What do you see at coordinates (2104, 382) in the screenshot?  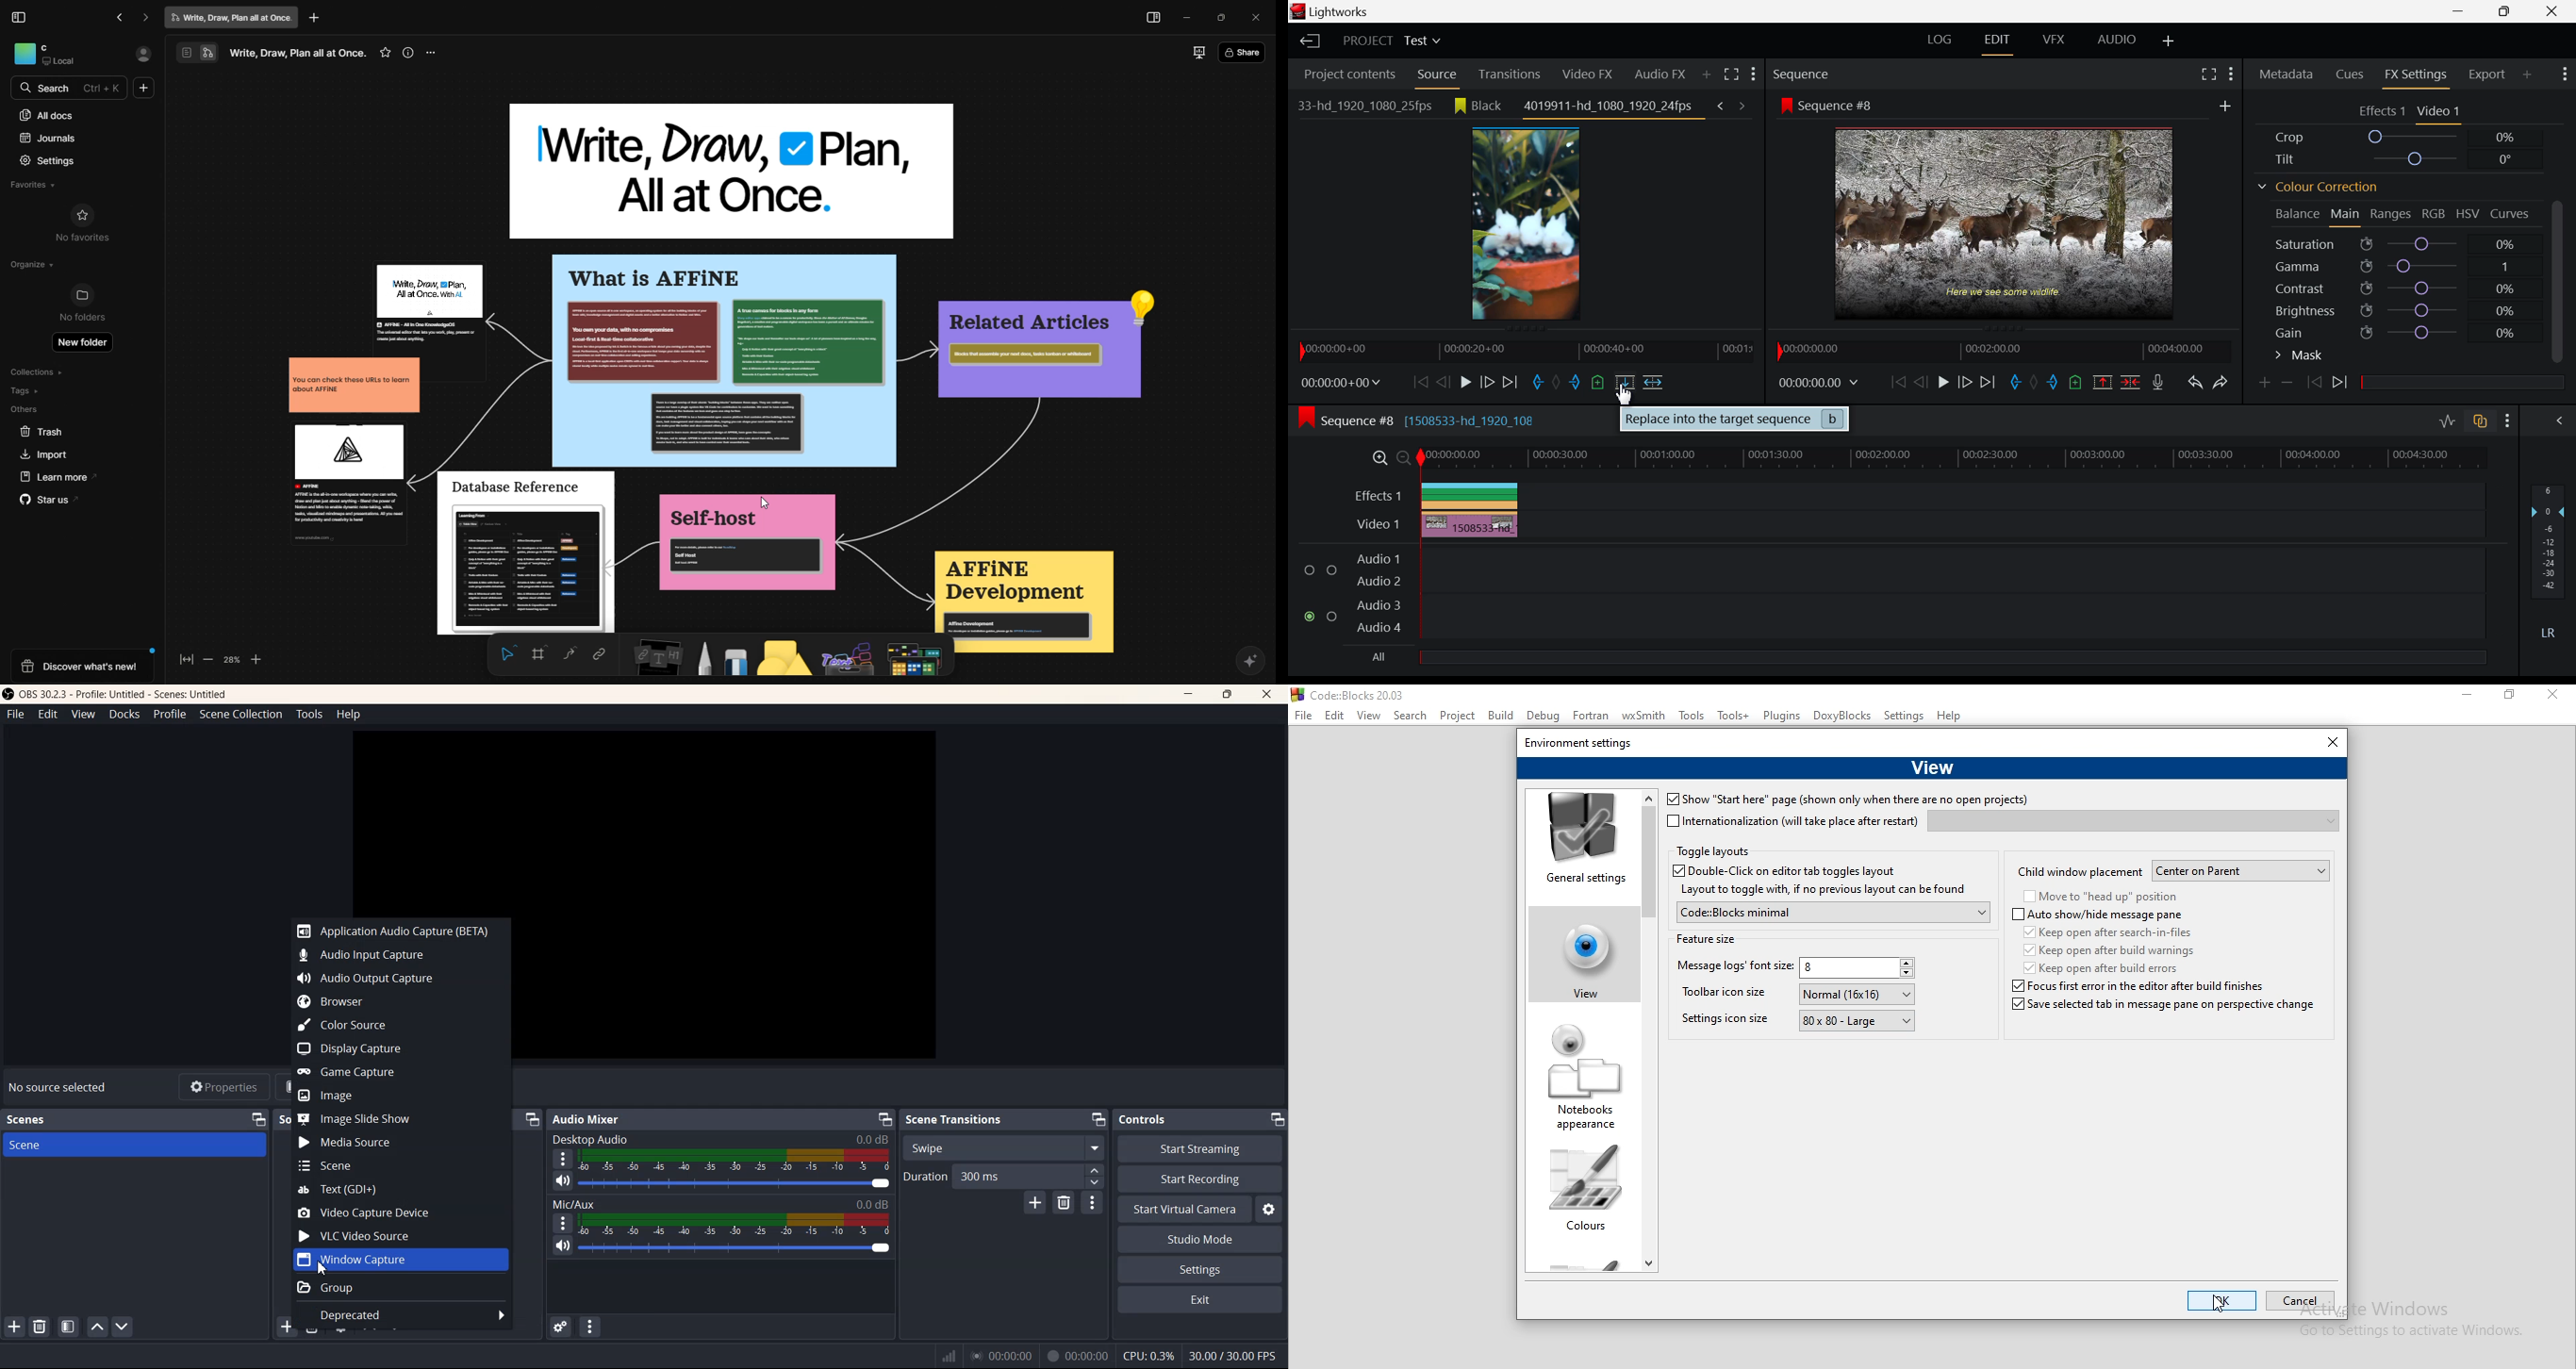 I see `Remove marked section` at bounding box center [2104, 382].